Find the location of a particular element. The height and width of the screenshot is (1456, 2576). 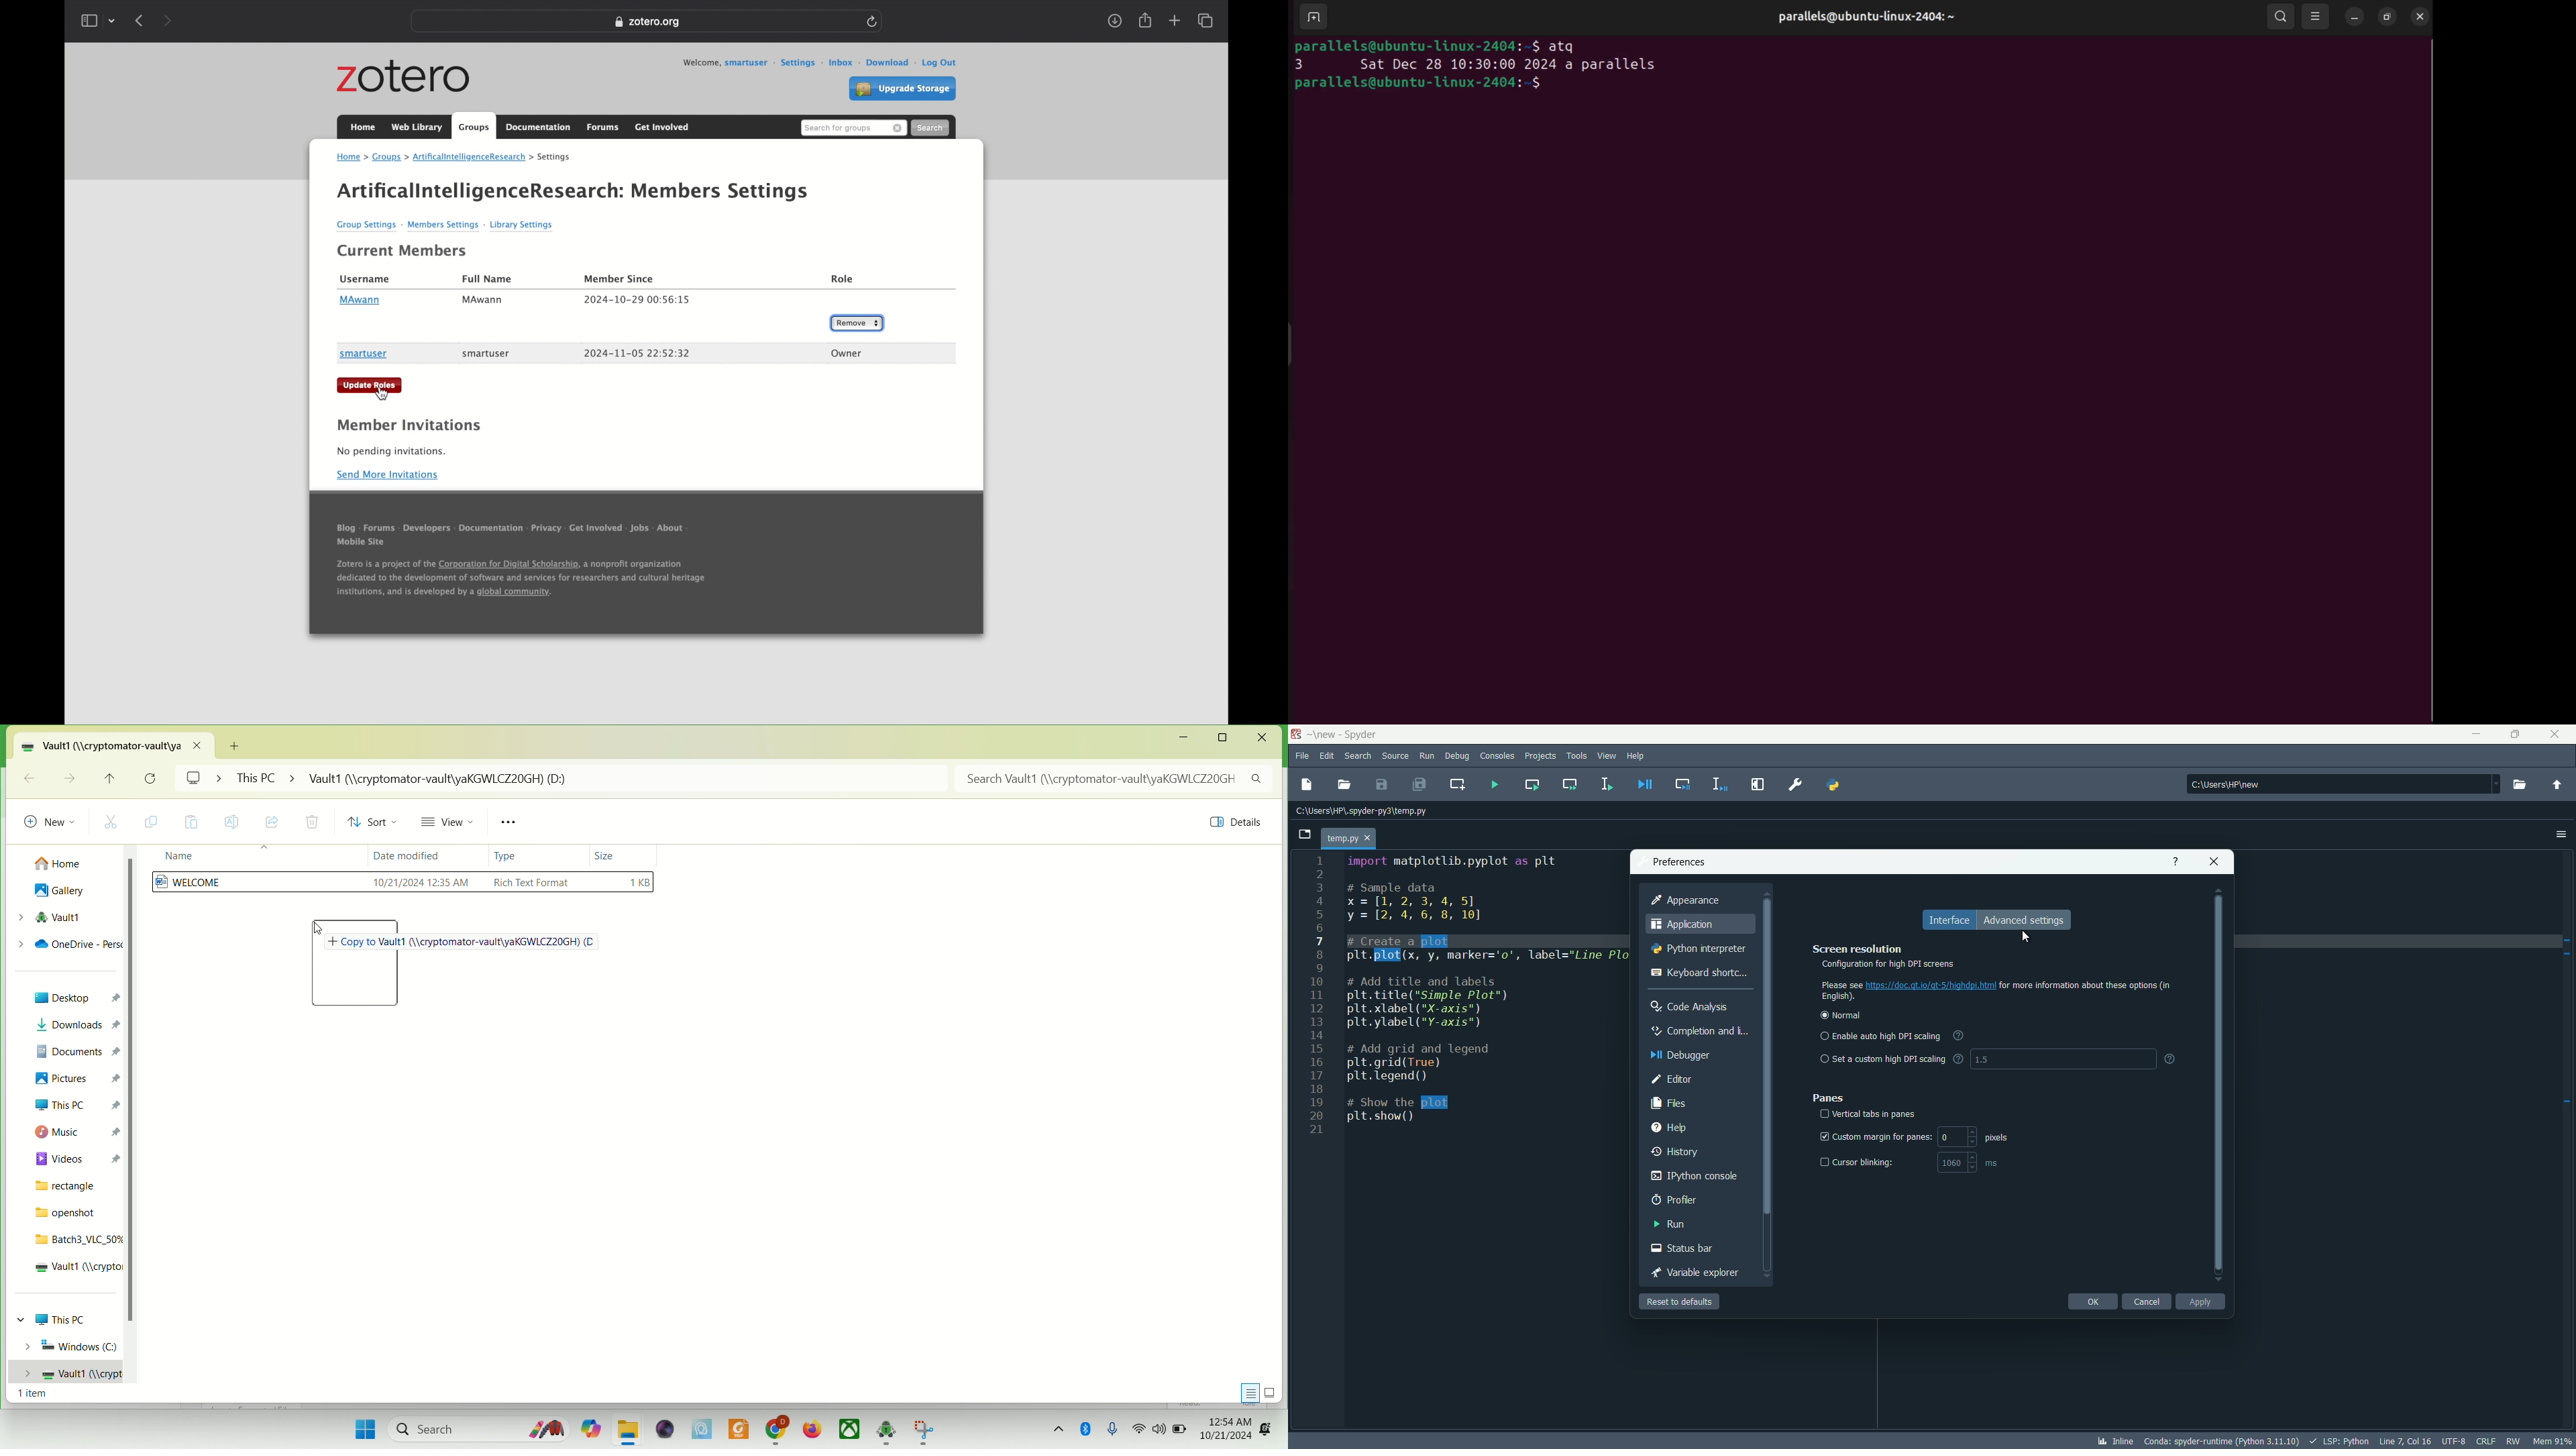

open file is located at coordinates (1305, 785).